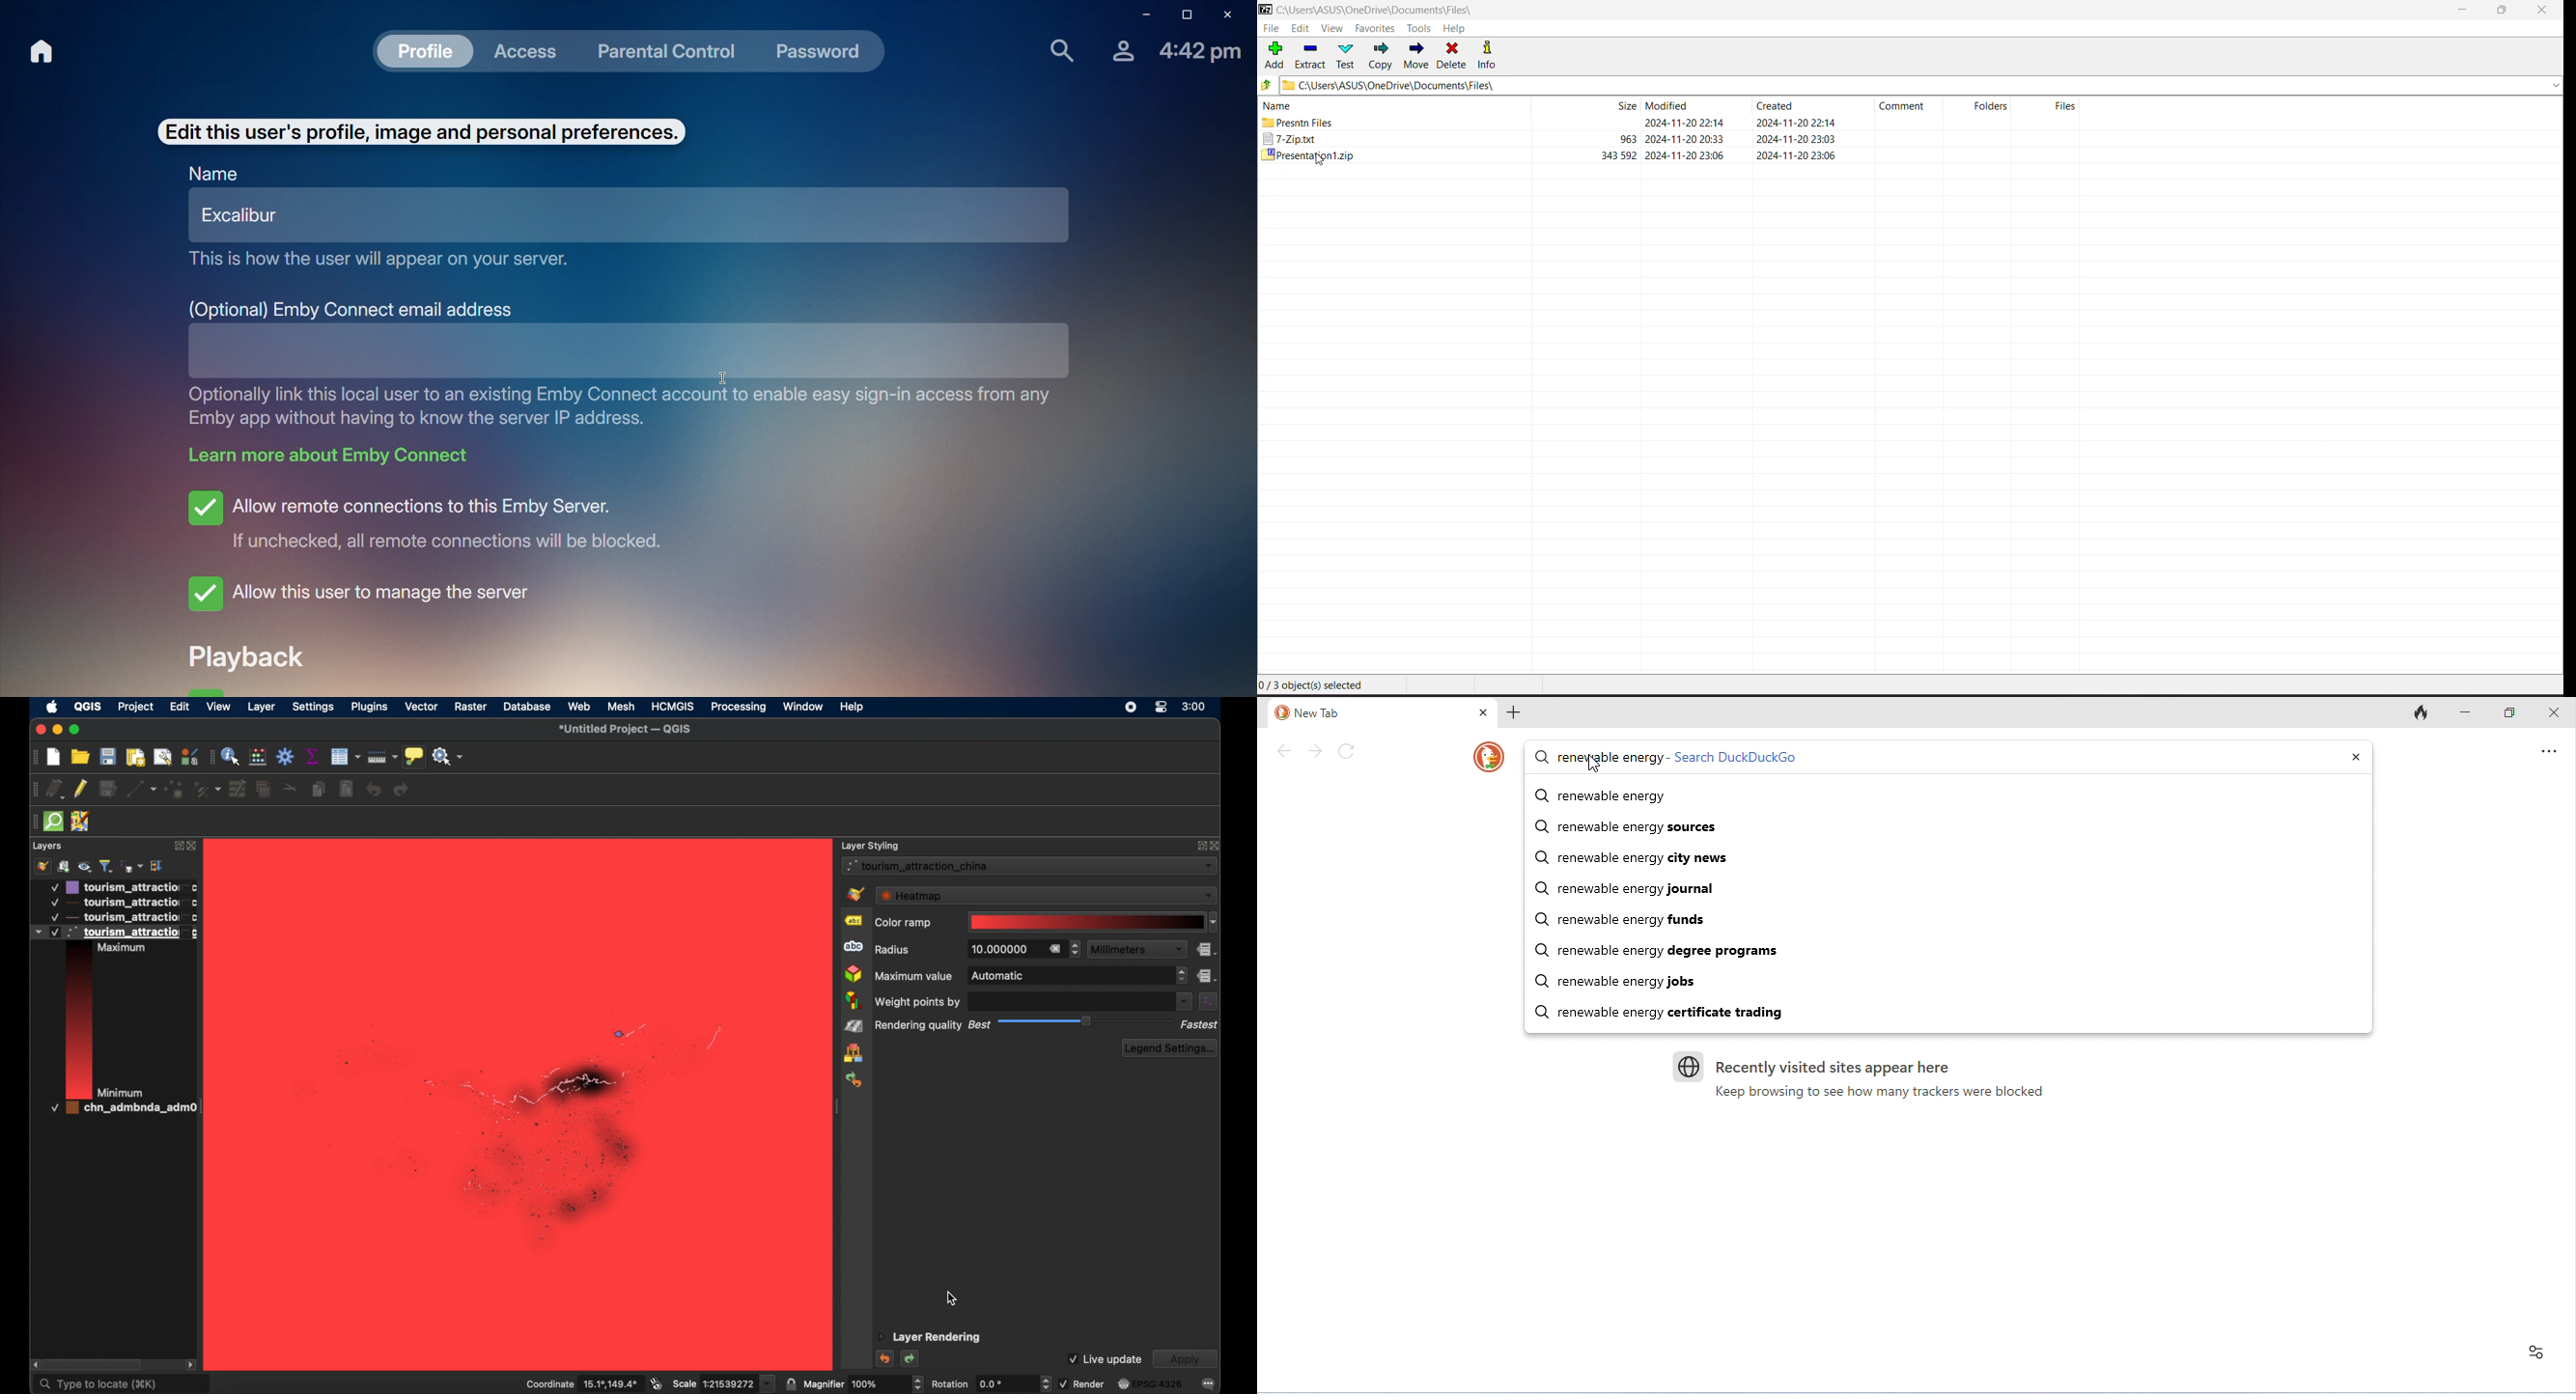  I want to click on layer 2, so click(121, 902).